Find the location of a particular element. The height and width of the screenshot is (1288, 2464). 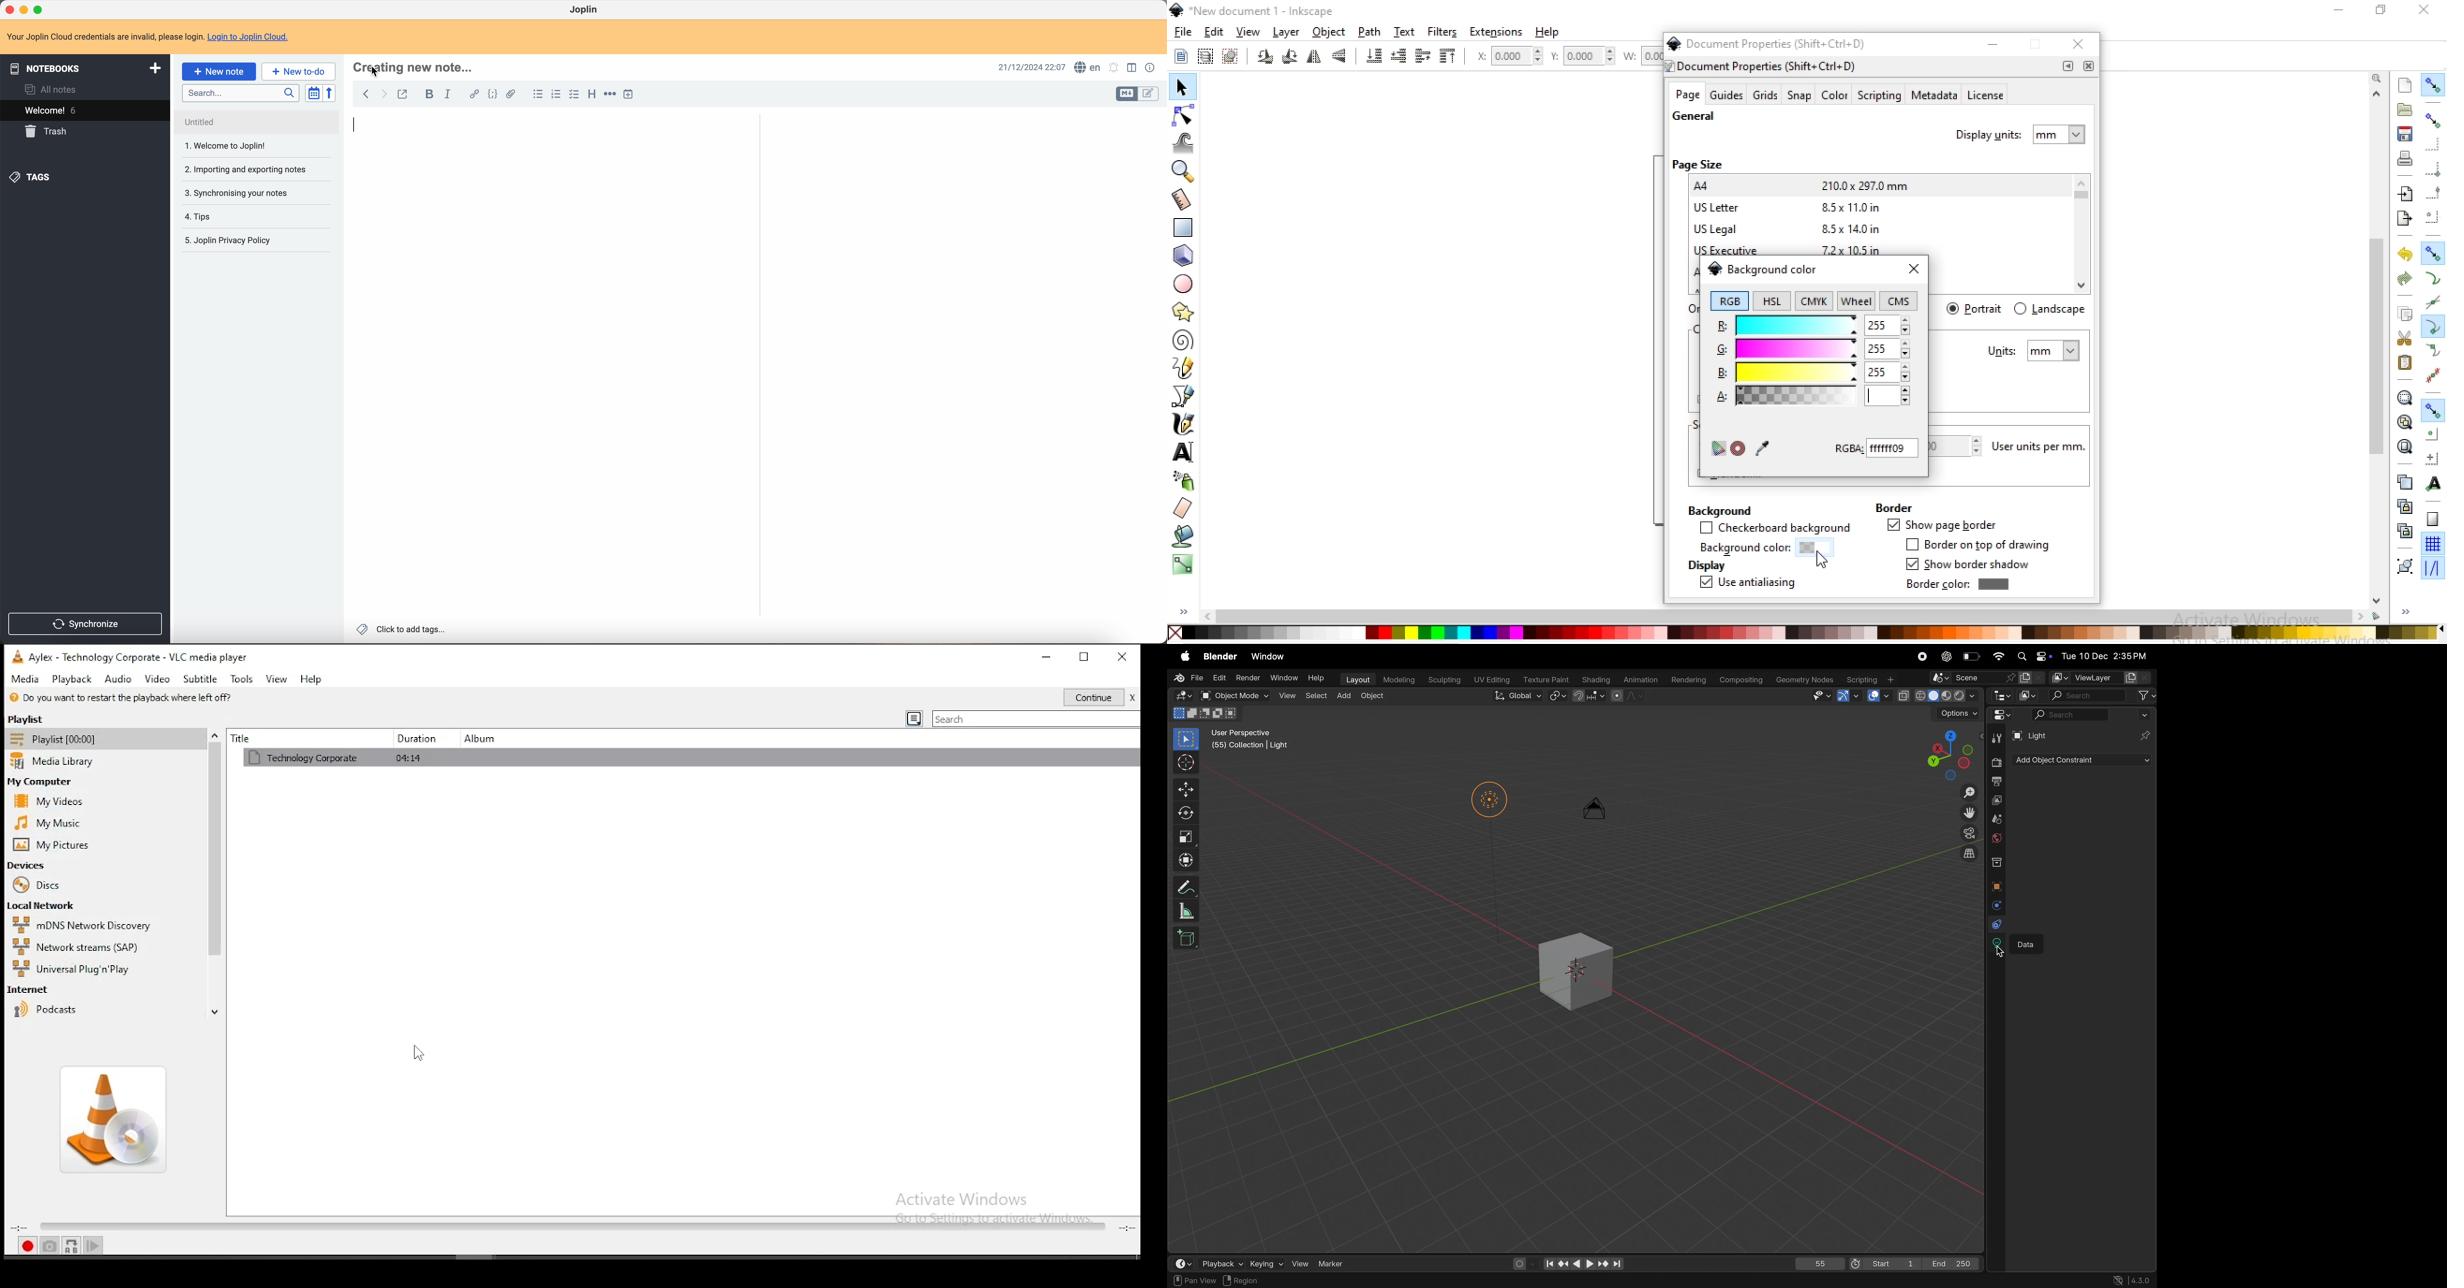

bold is located at coordinates (430, 94).